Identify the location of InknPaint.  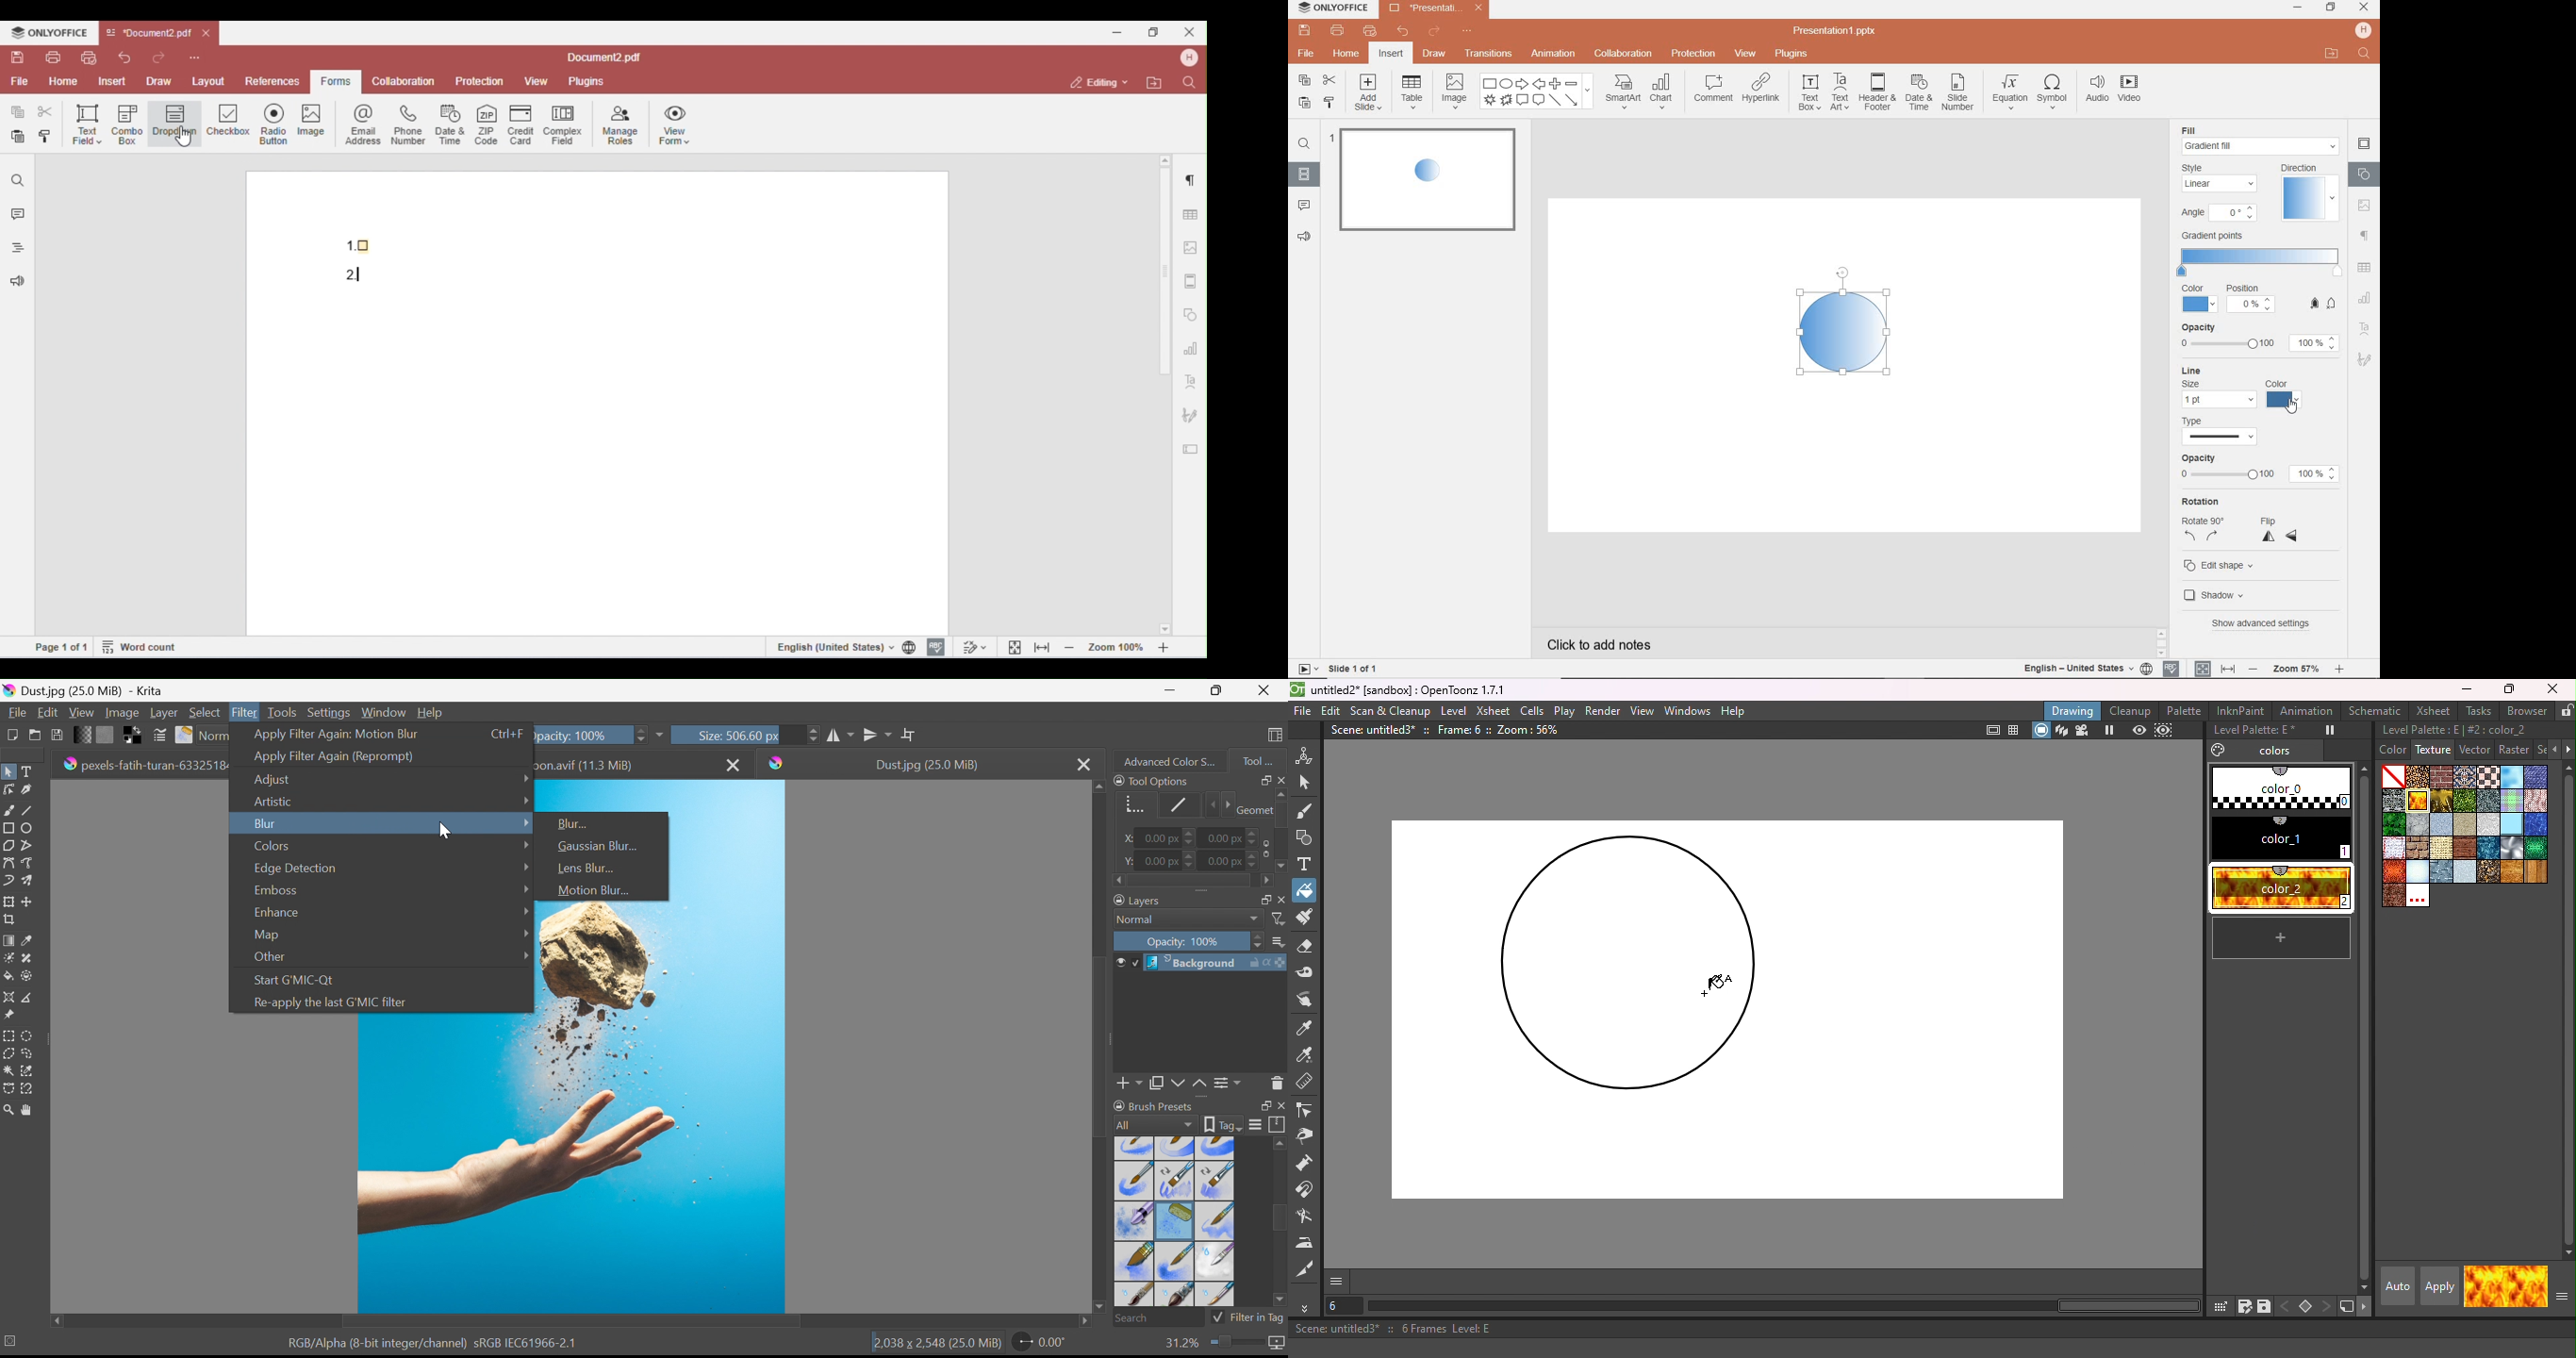
(2243, 710).